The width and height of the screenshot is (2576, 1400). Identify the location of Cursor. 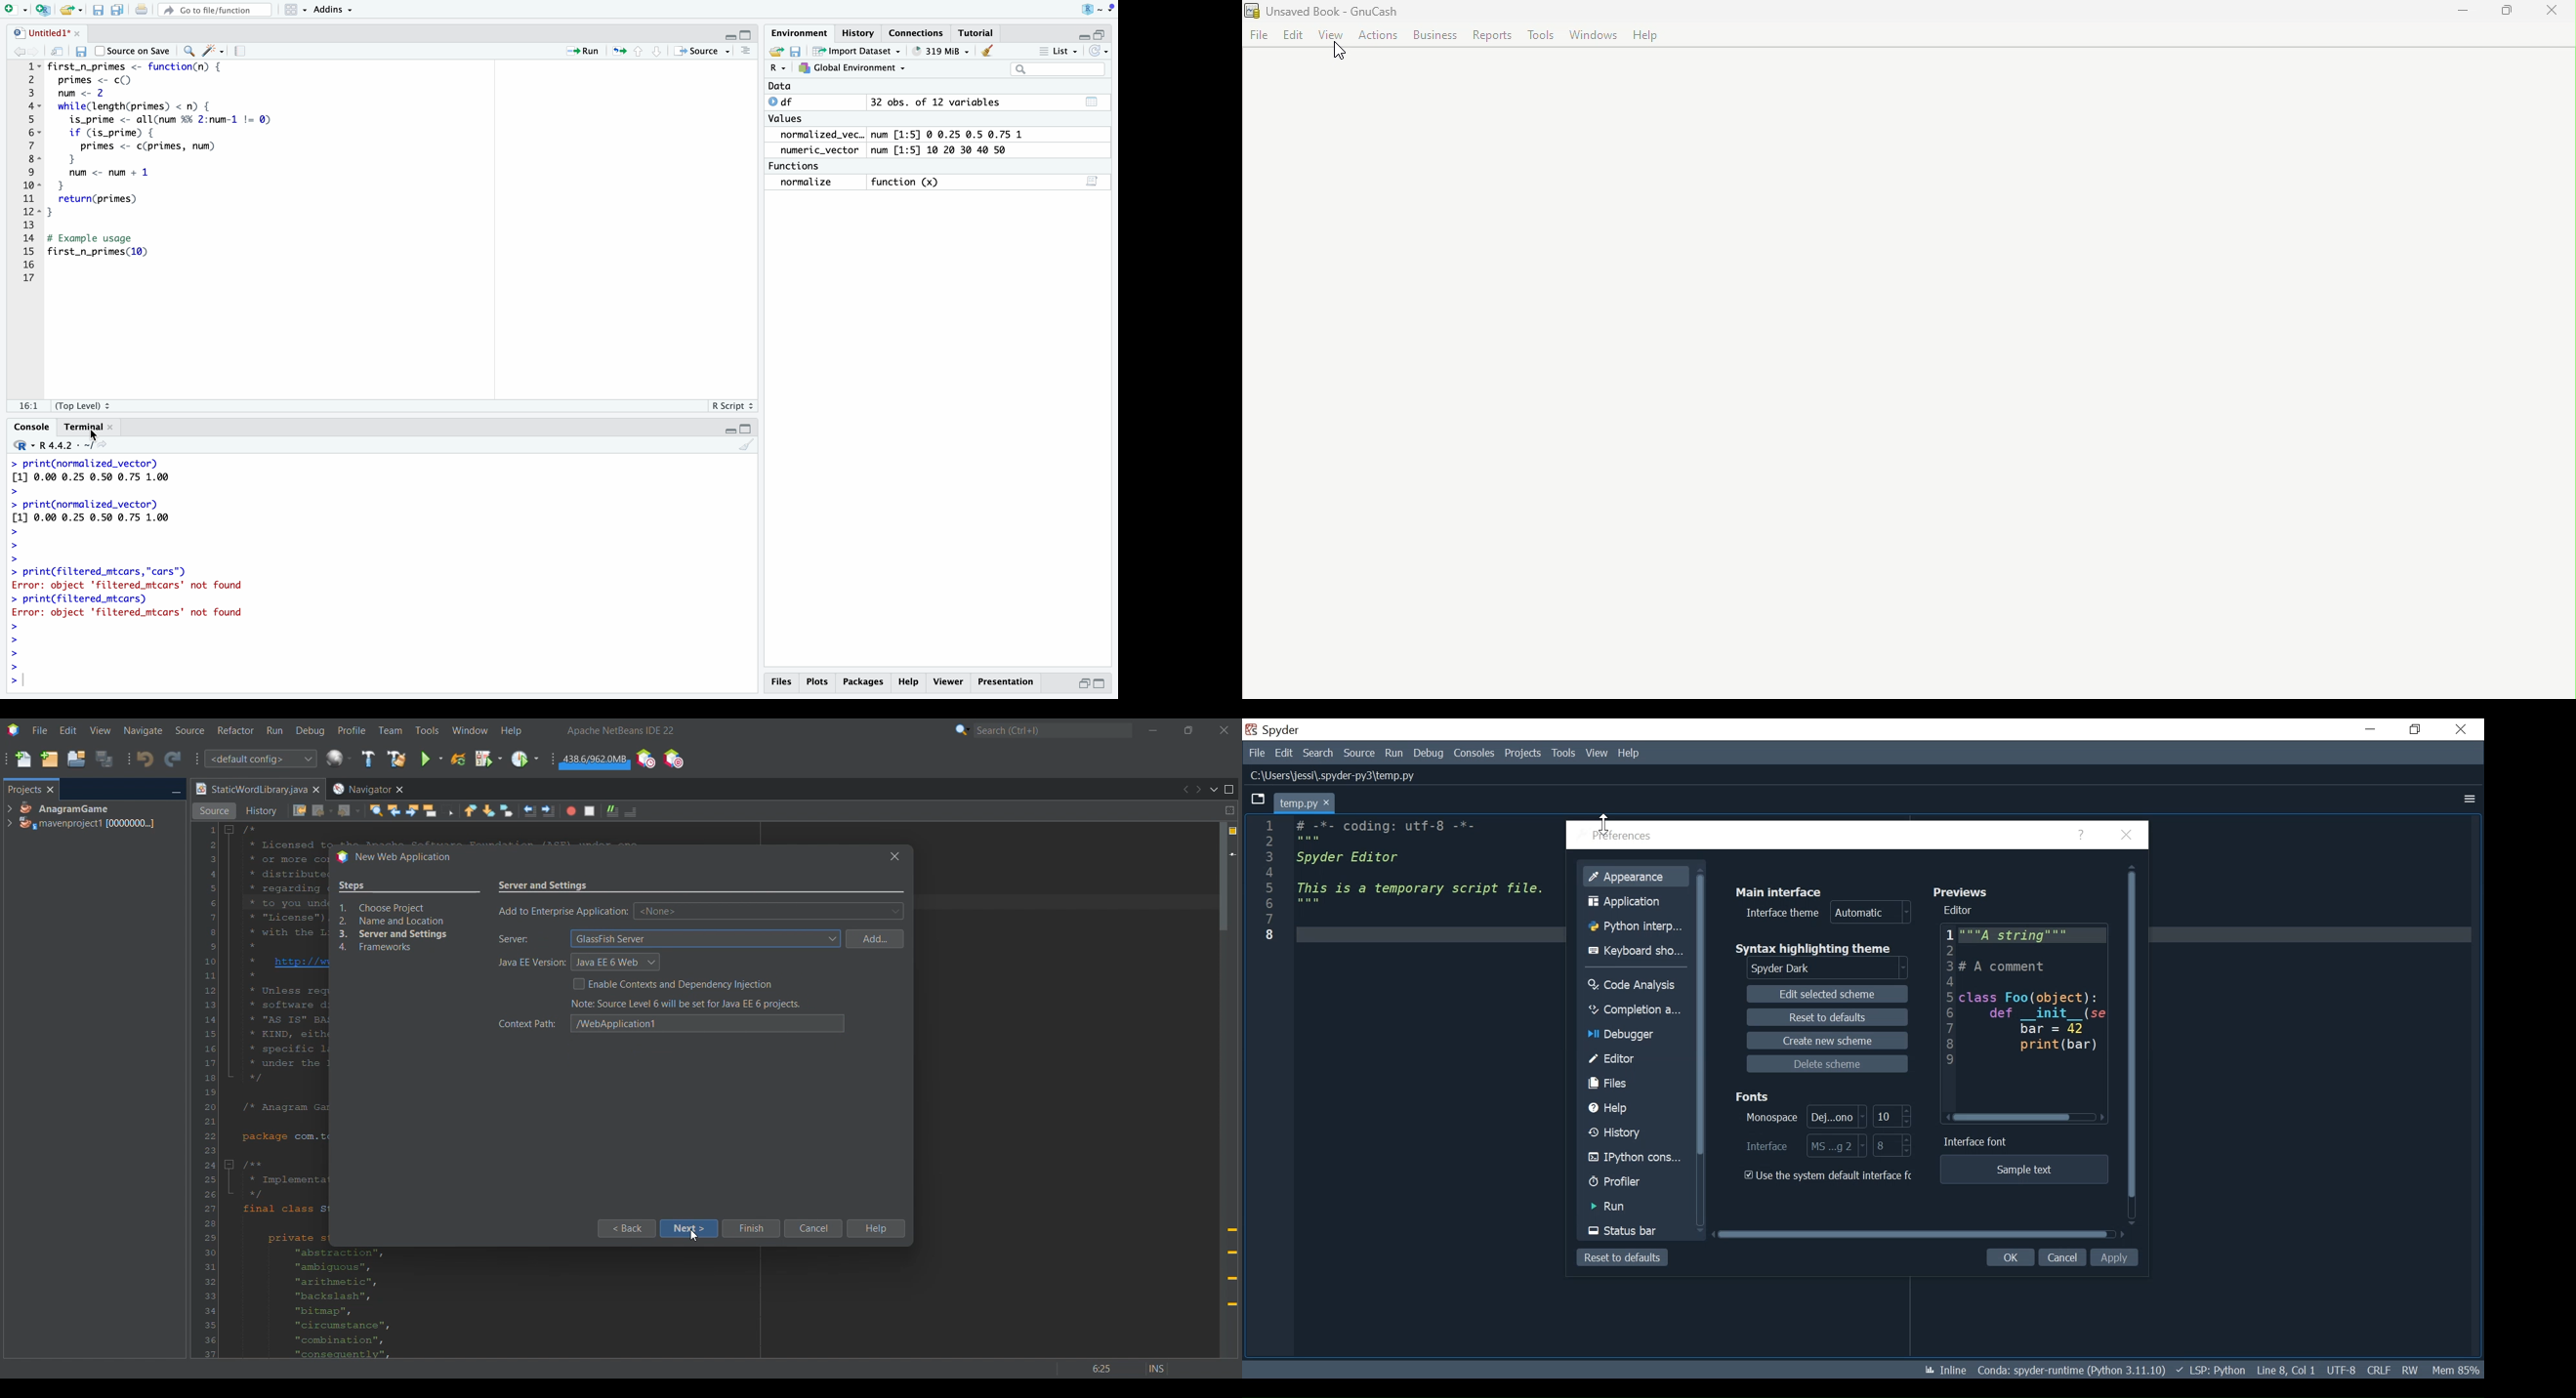
(1340, 57).